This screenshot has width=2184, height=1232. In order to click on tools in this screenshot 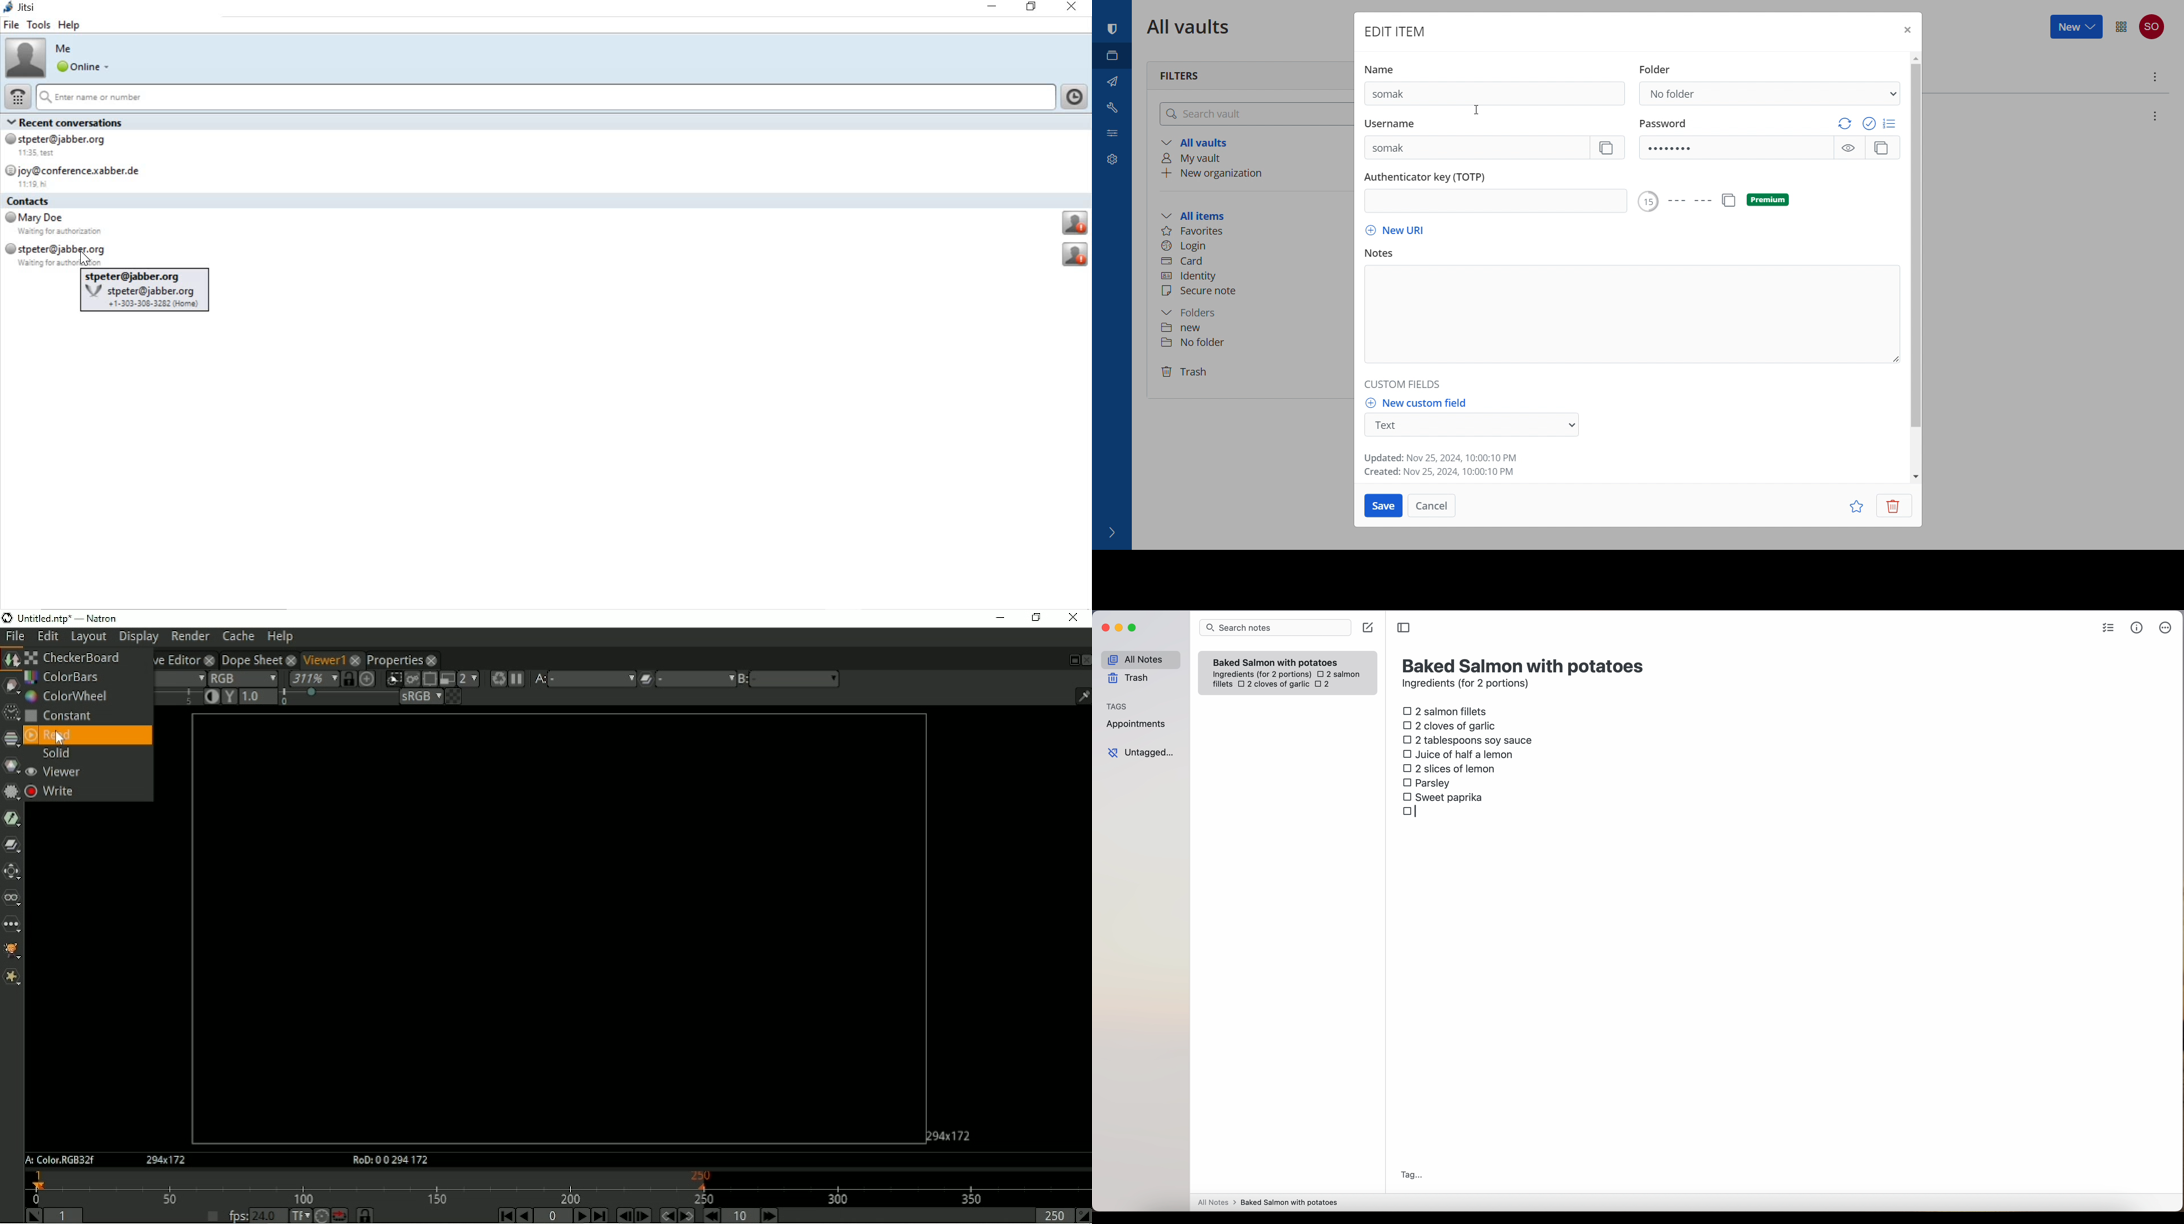, I will do `click(39, 25)`.